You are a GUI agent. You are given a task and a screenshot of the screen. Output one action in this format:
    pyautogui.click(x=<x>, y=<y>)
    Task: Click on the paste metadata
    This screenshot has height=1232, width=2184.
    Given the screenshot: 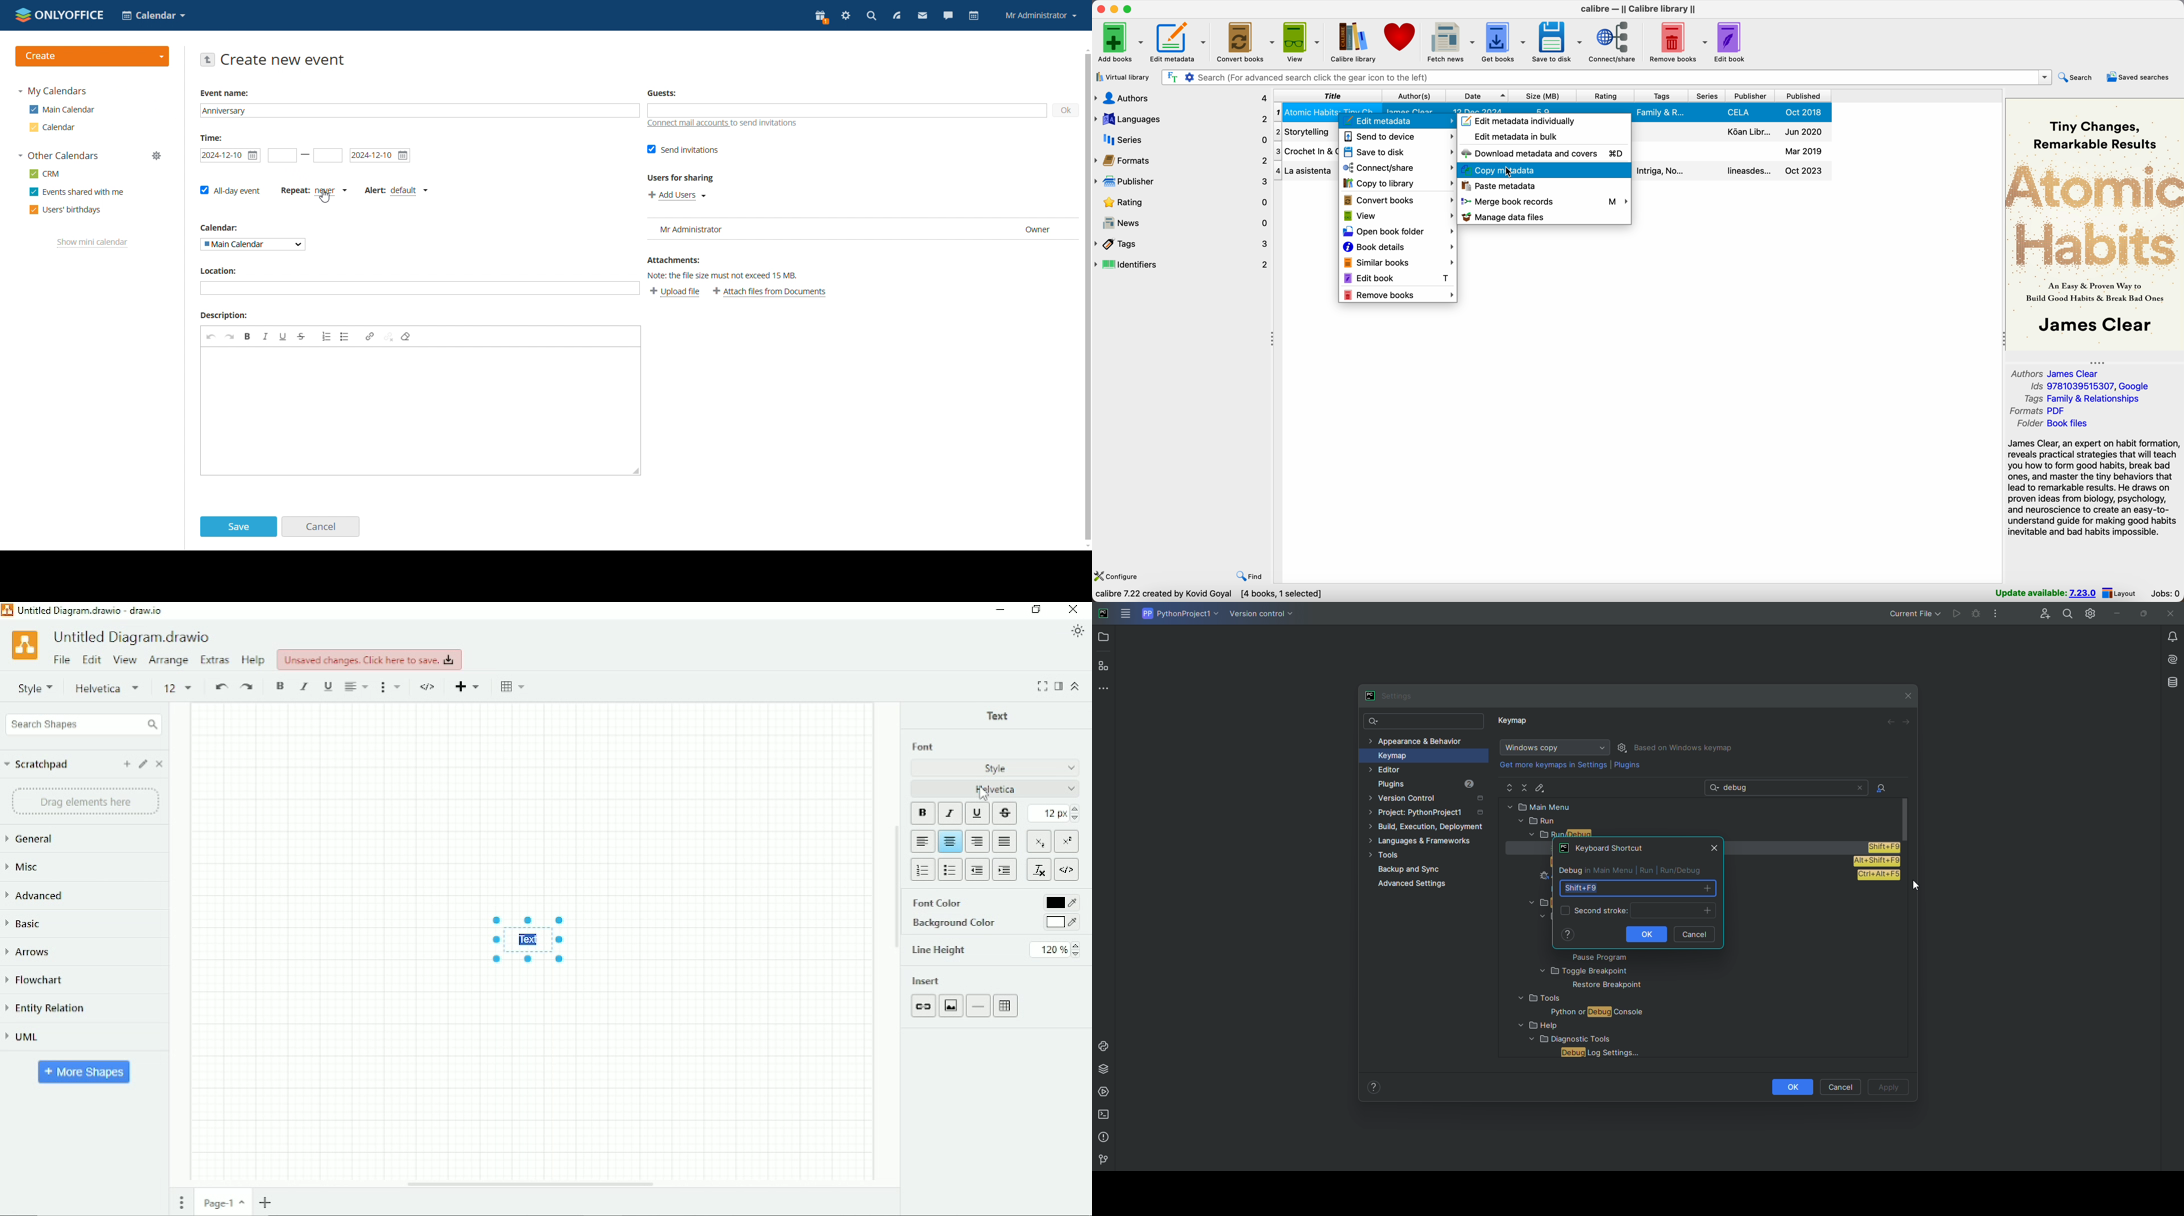 What is the action you would take?
    pyautogui.click(x=1499, y=186)
    